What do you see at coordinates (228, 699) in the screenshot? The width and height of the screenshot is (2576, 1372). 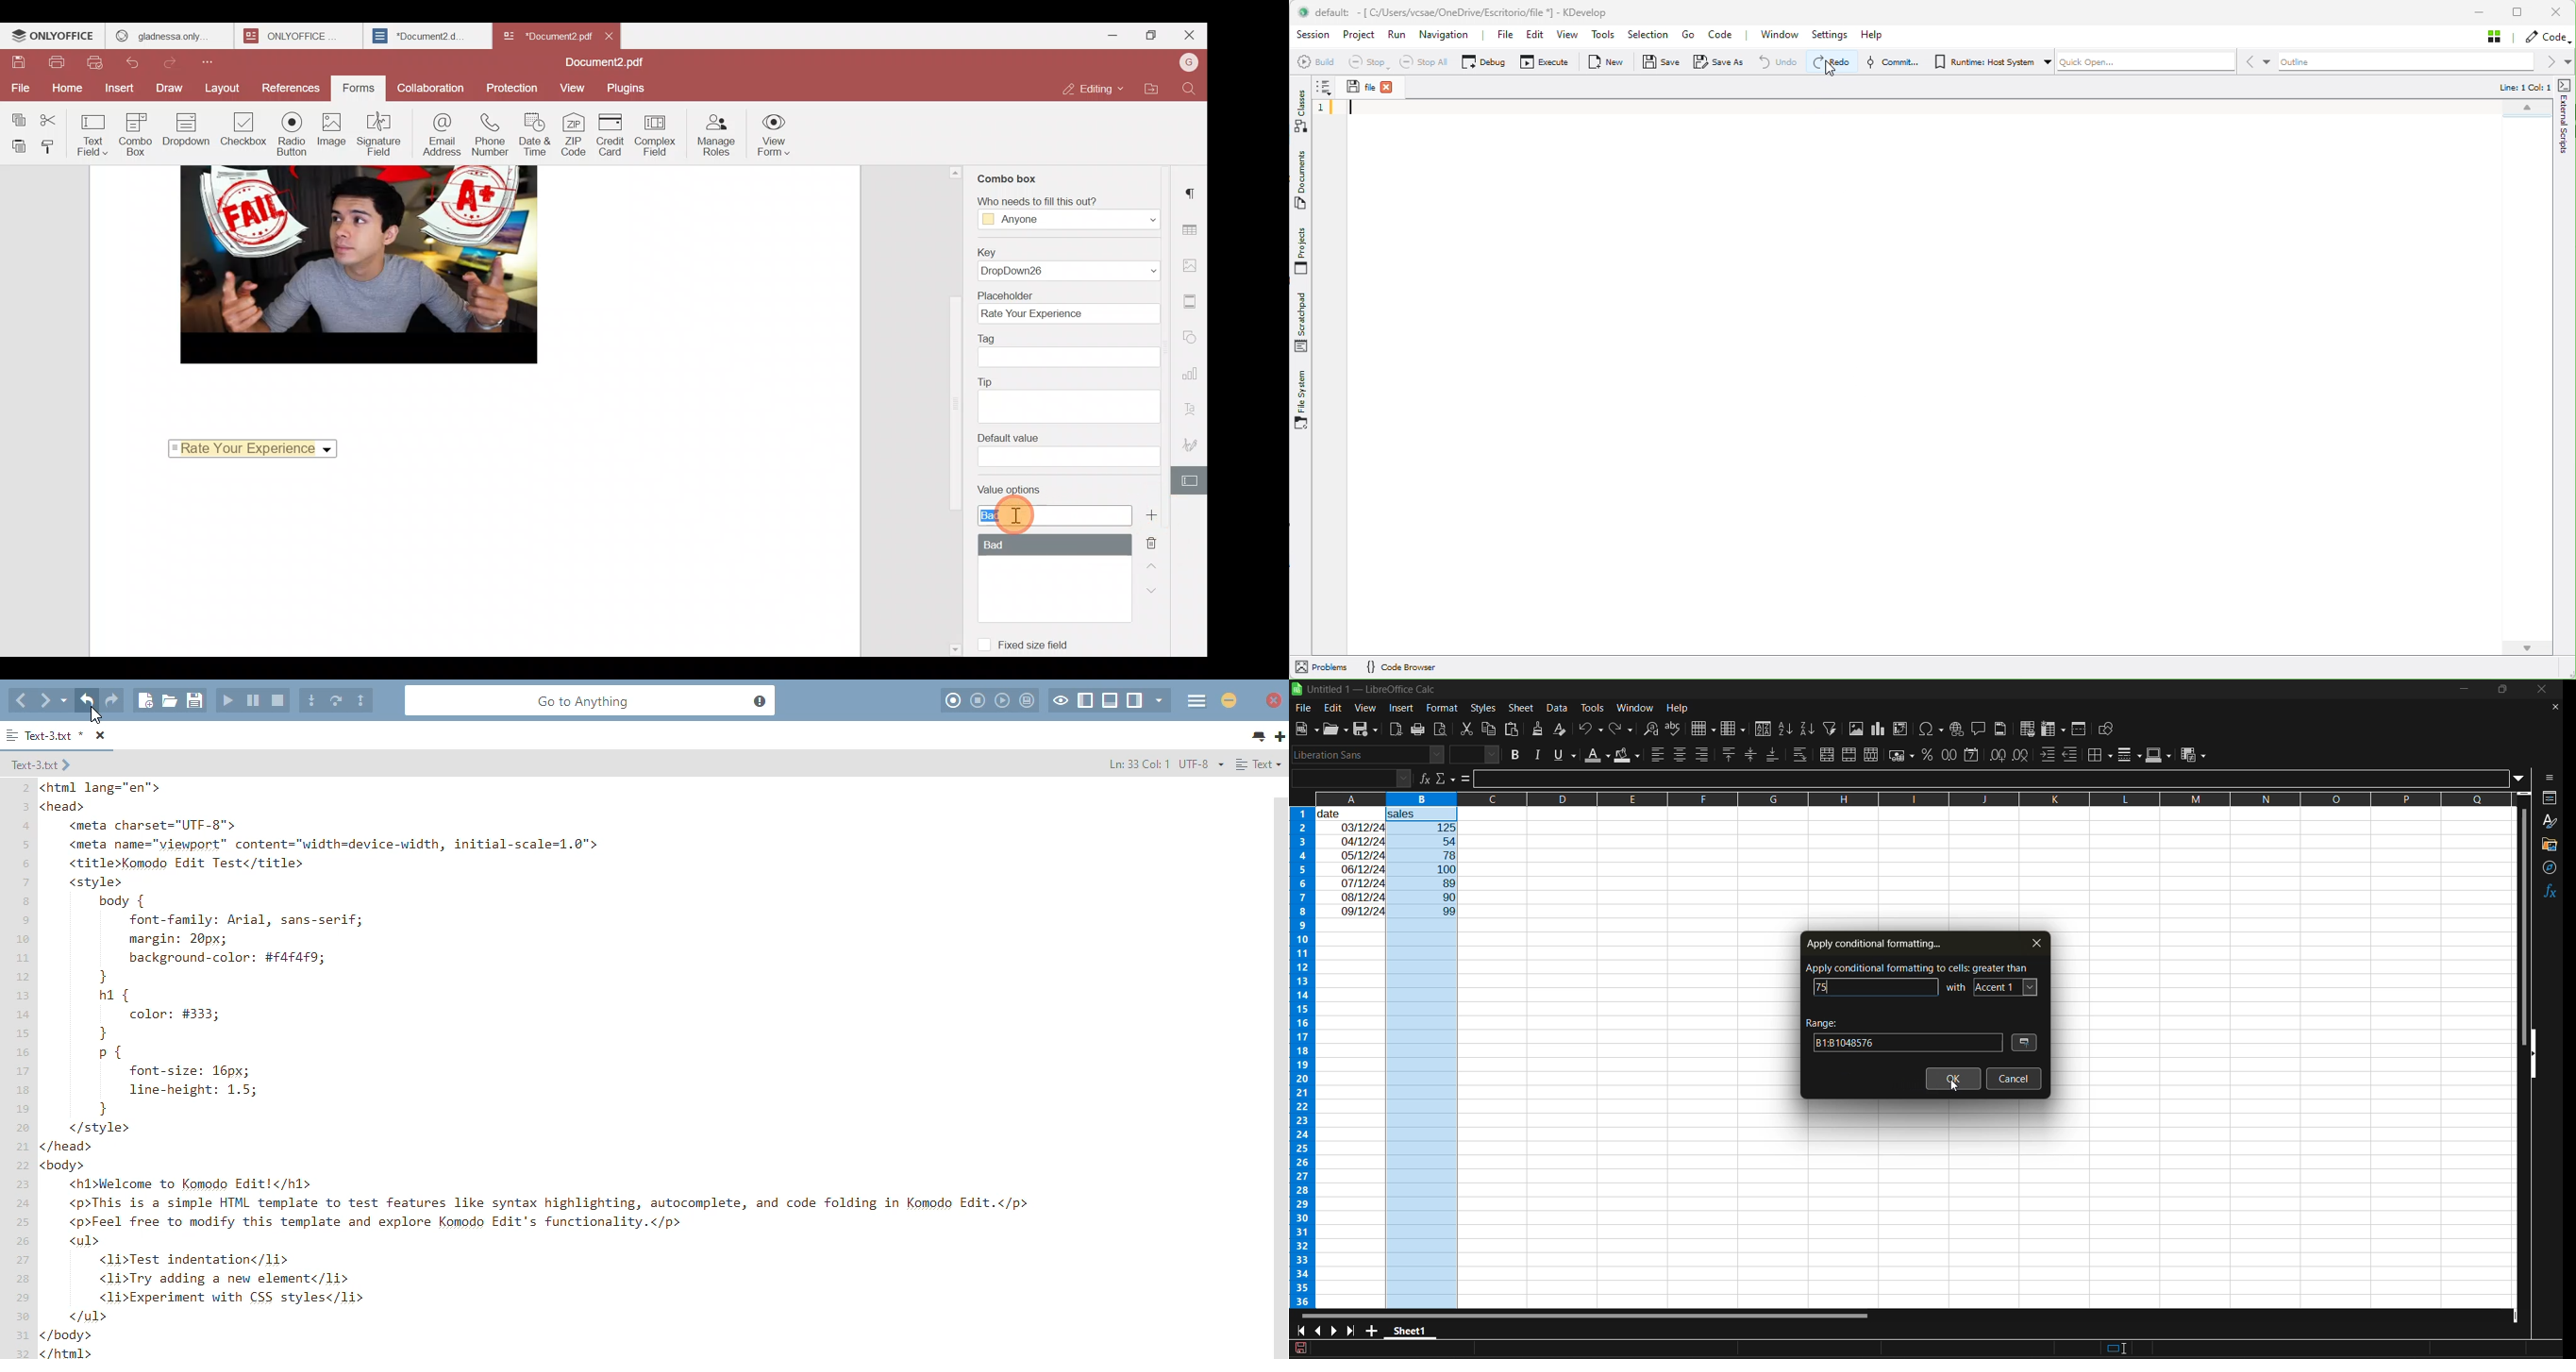 I see `start or continue debugging` at bounding box center [228, 699].